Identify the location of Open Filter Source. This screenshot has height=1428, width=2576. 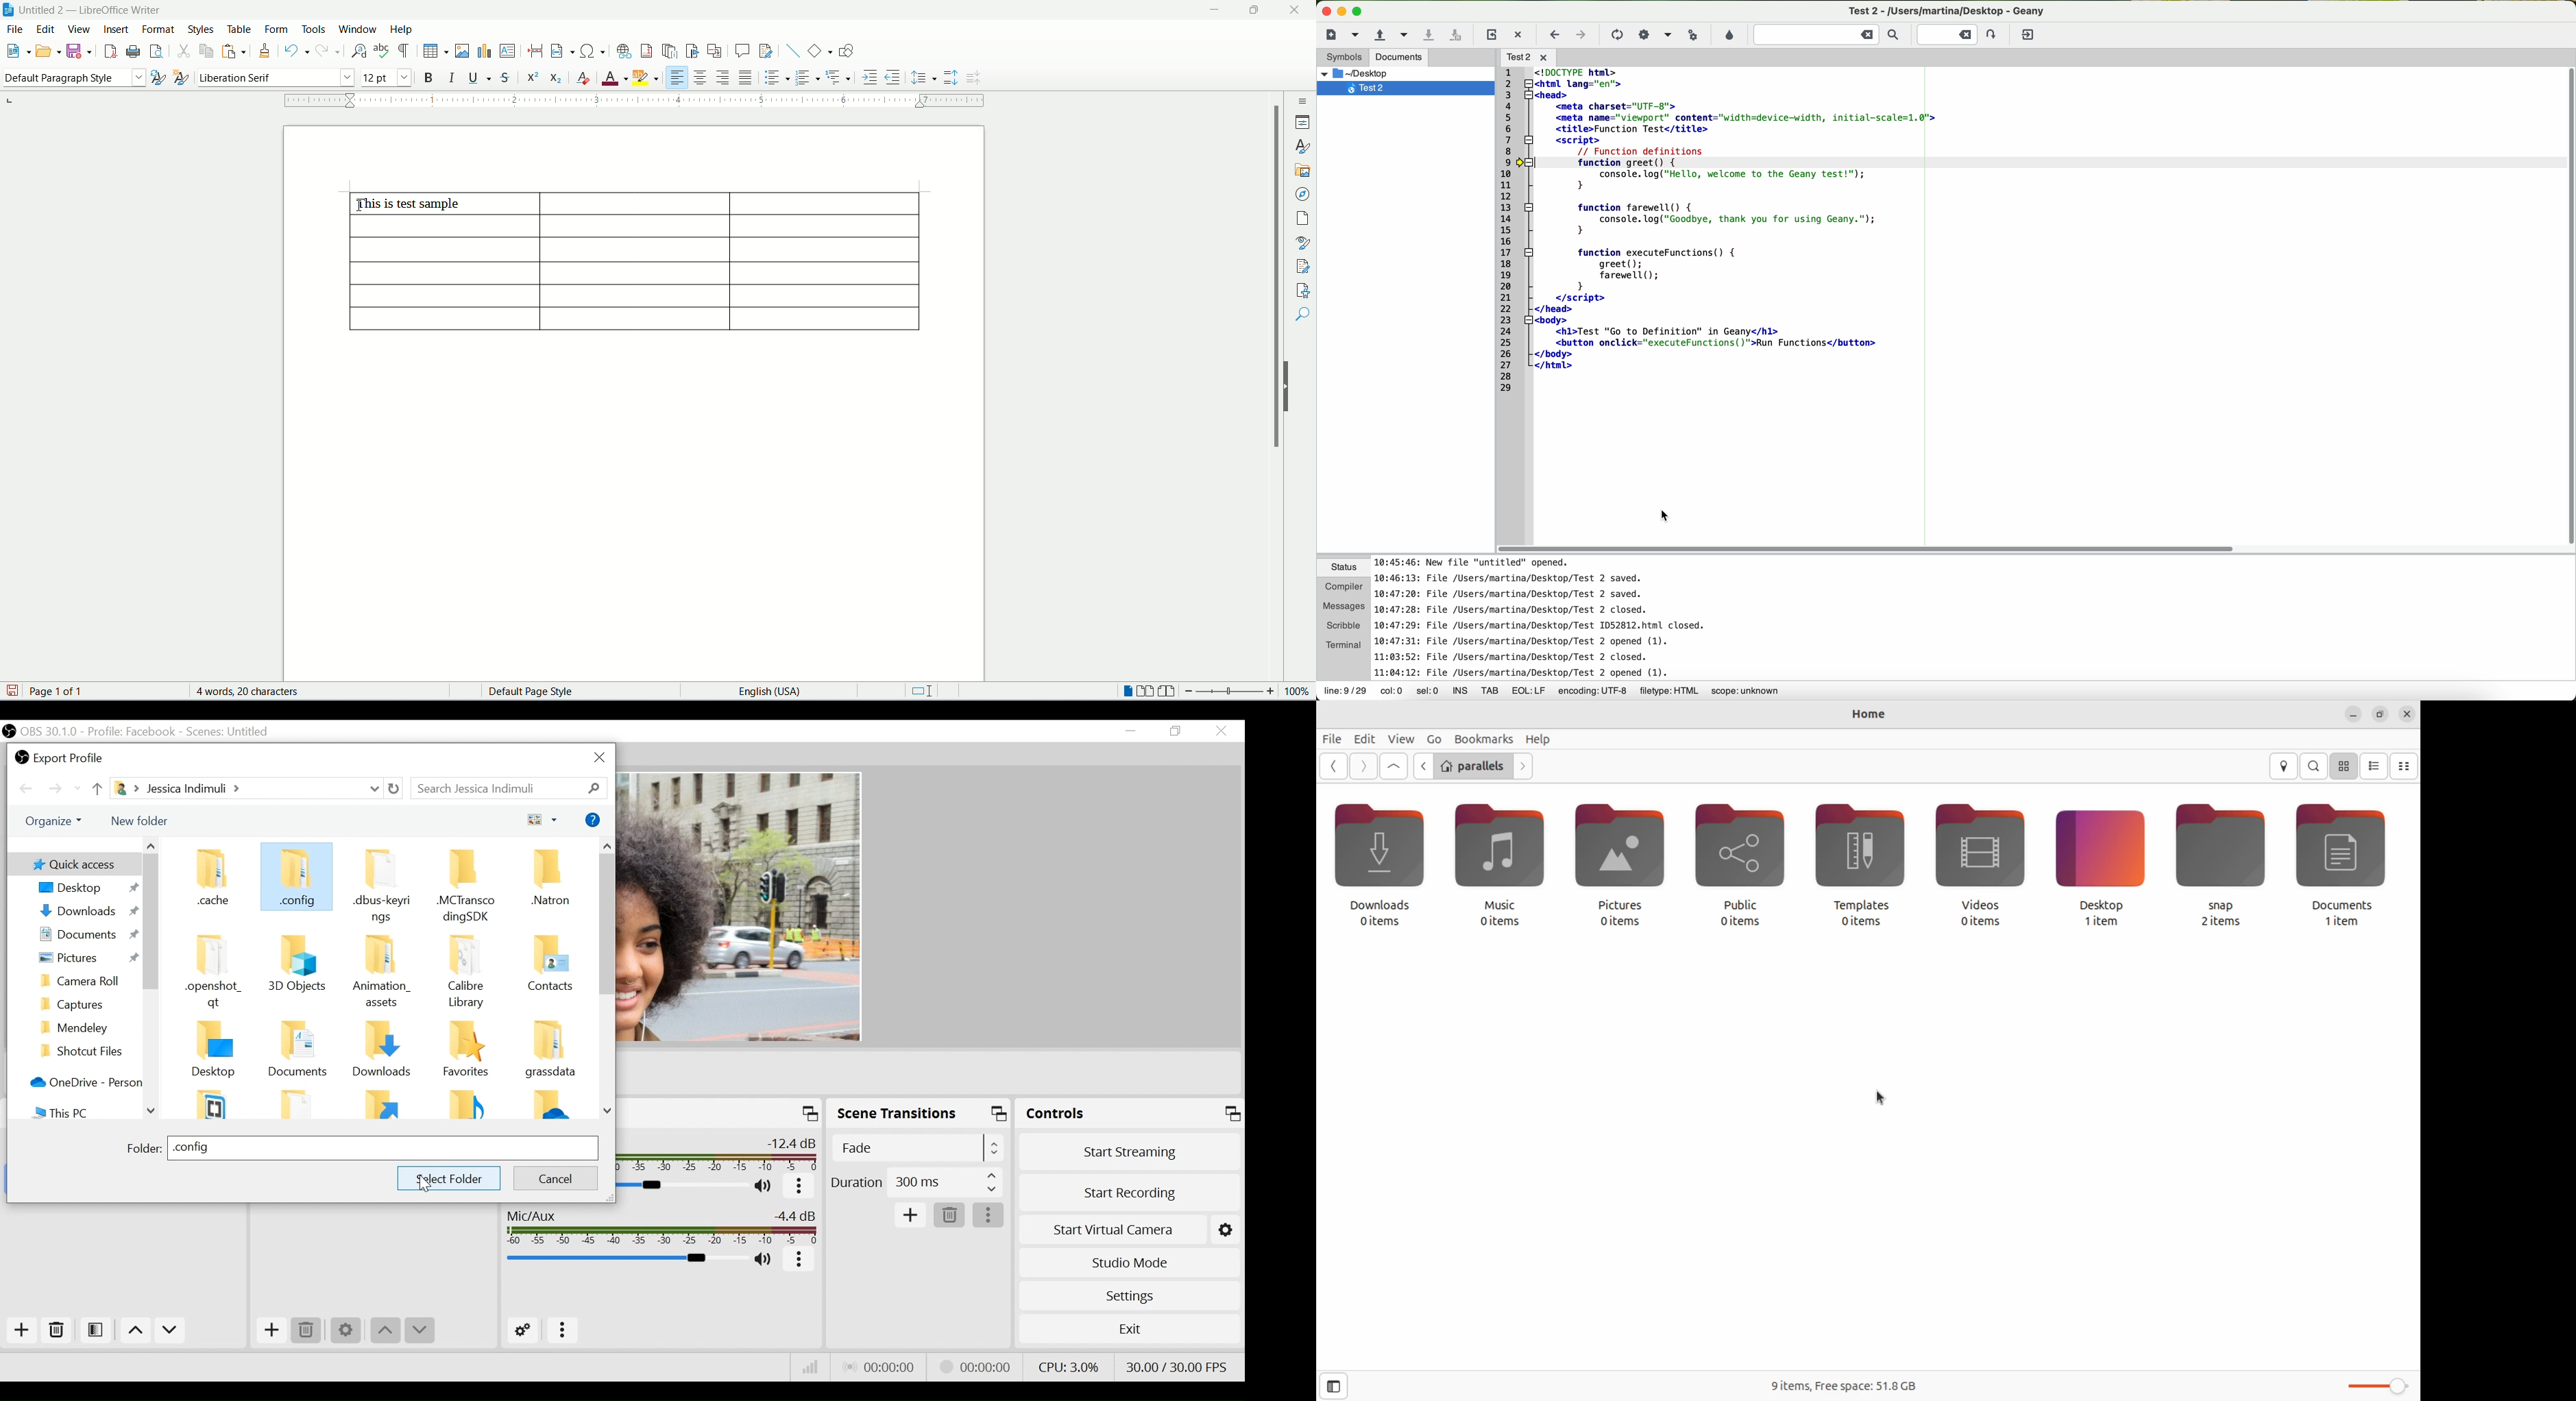
(98, 1330).